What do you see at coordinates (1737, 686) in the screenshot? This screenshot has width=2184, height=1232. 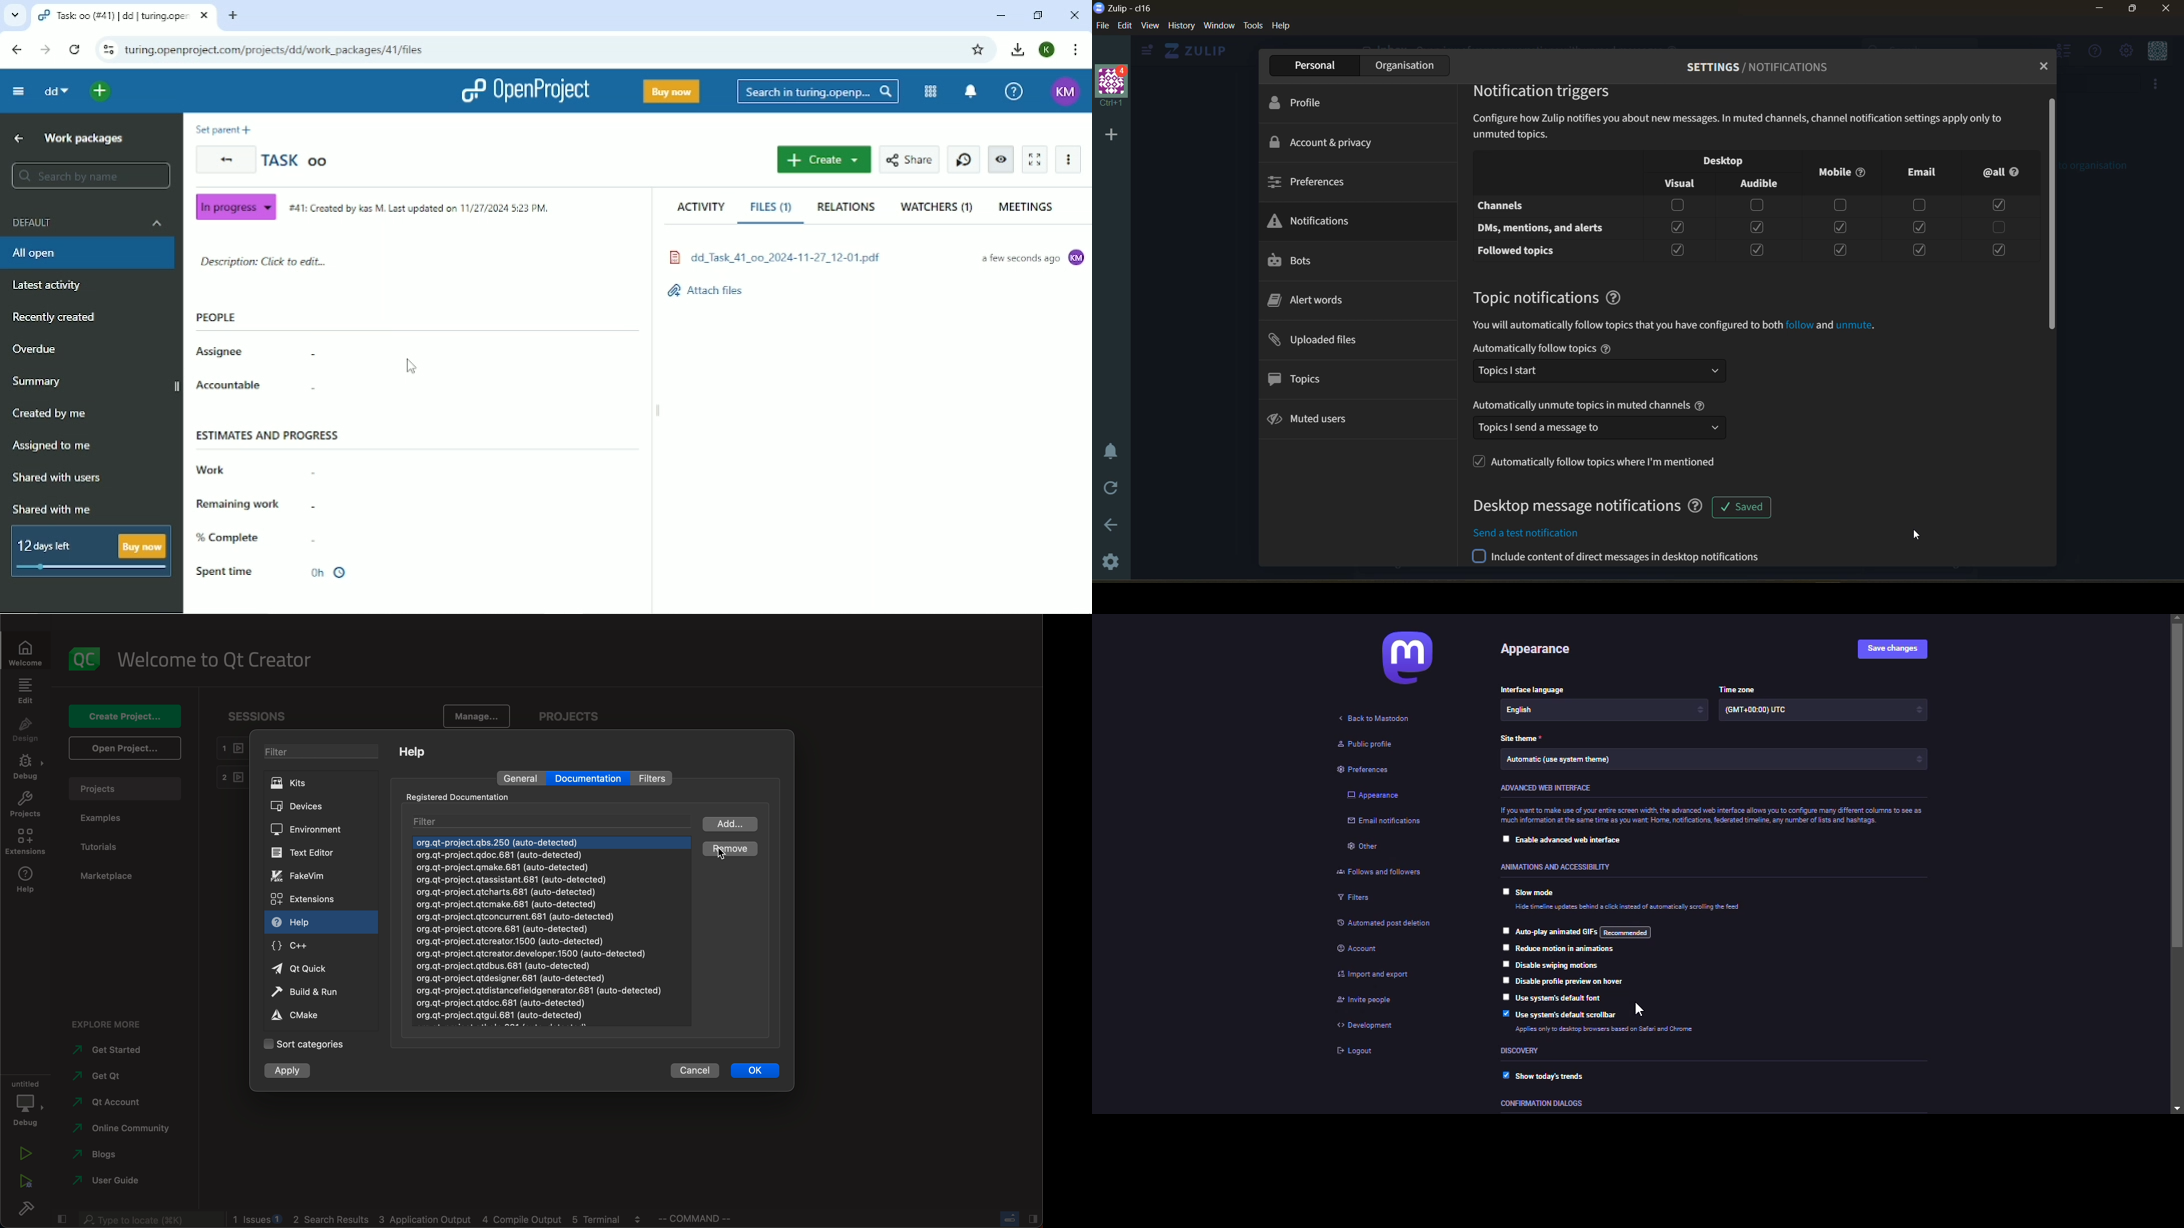 I see `time zone` at bounding box center [1737, 686].